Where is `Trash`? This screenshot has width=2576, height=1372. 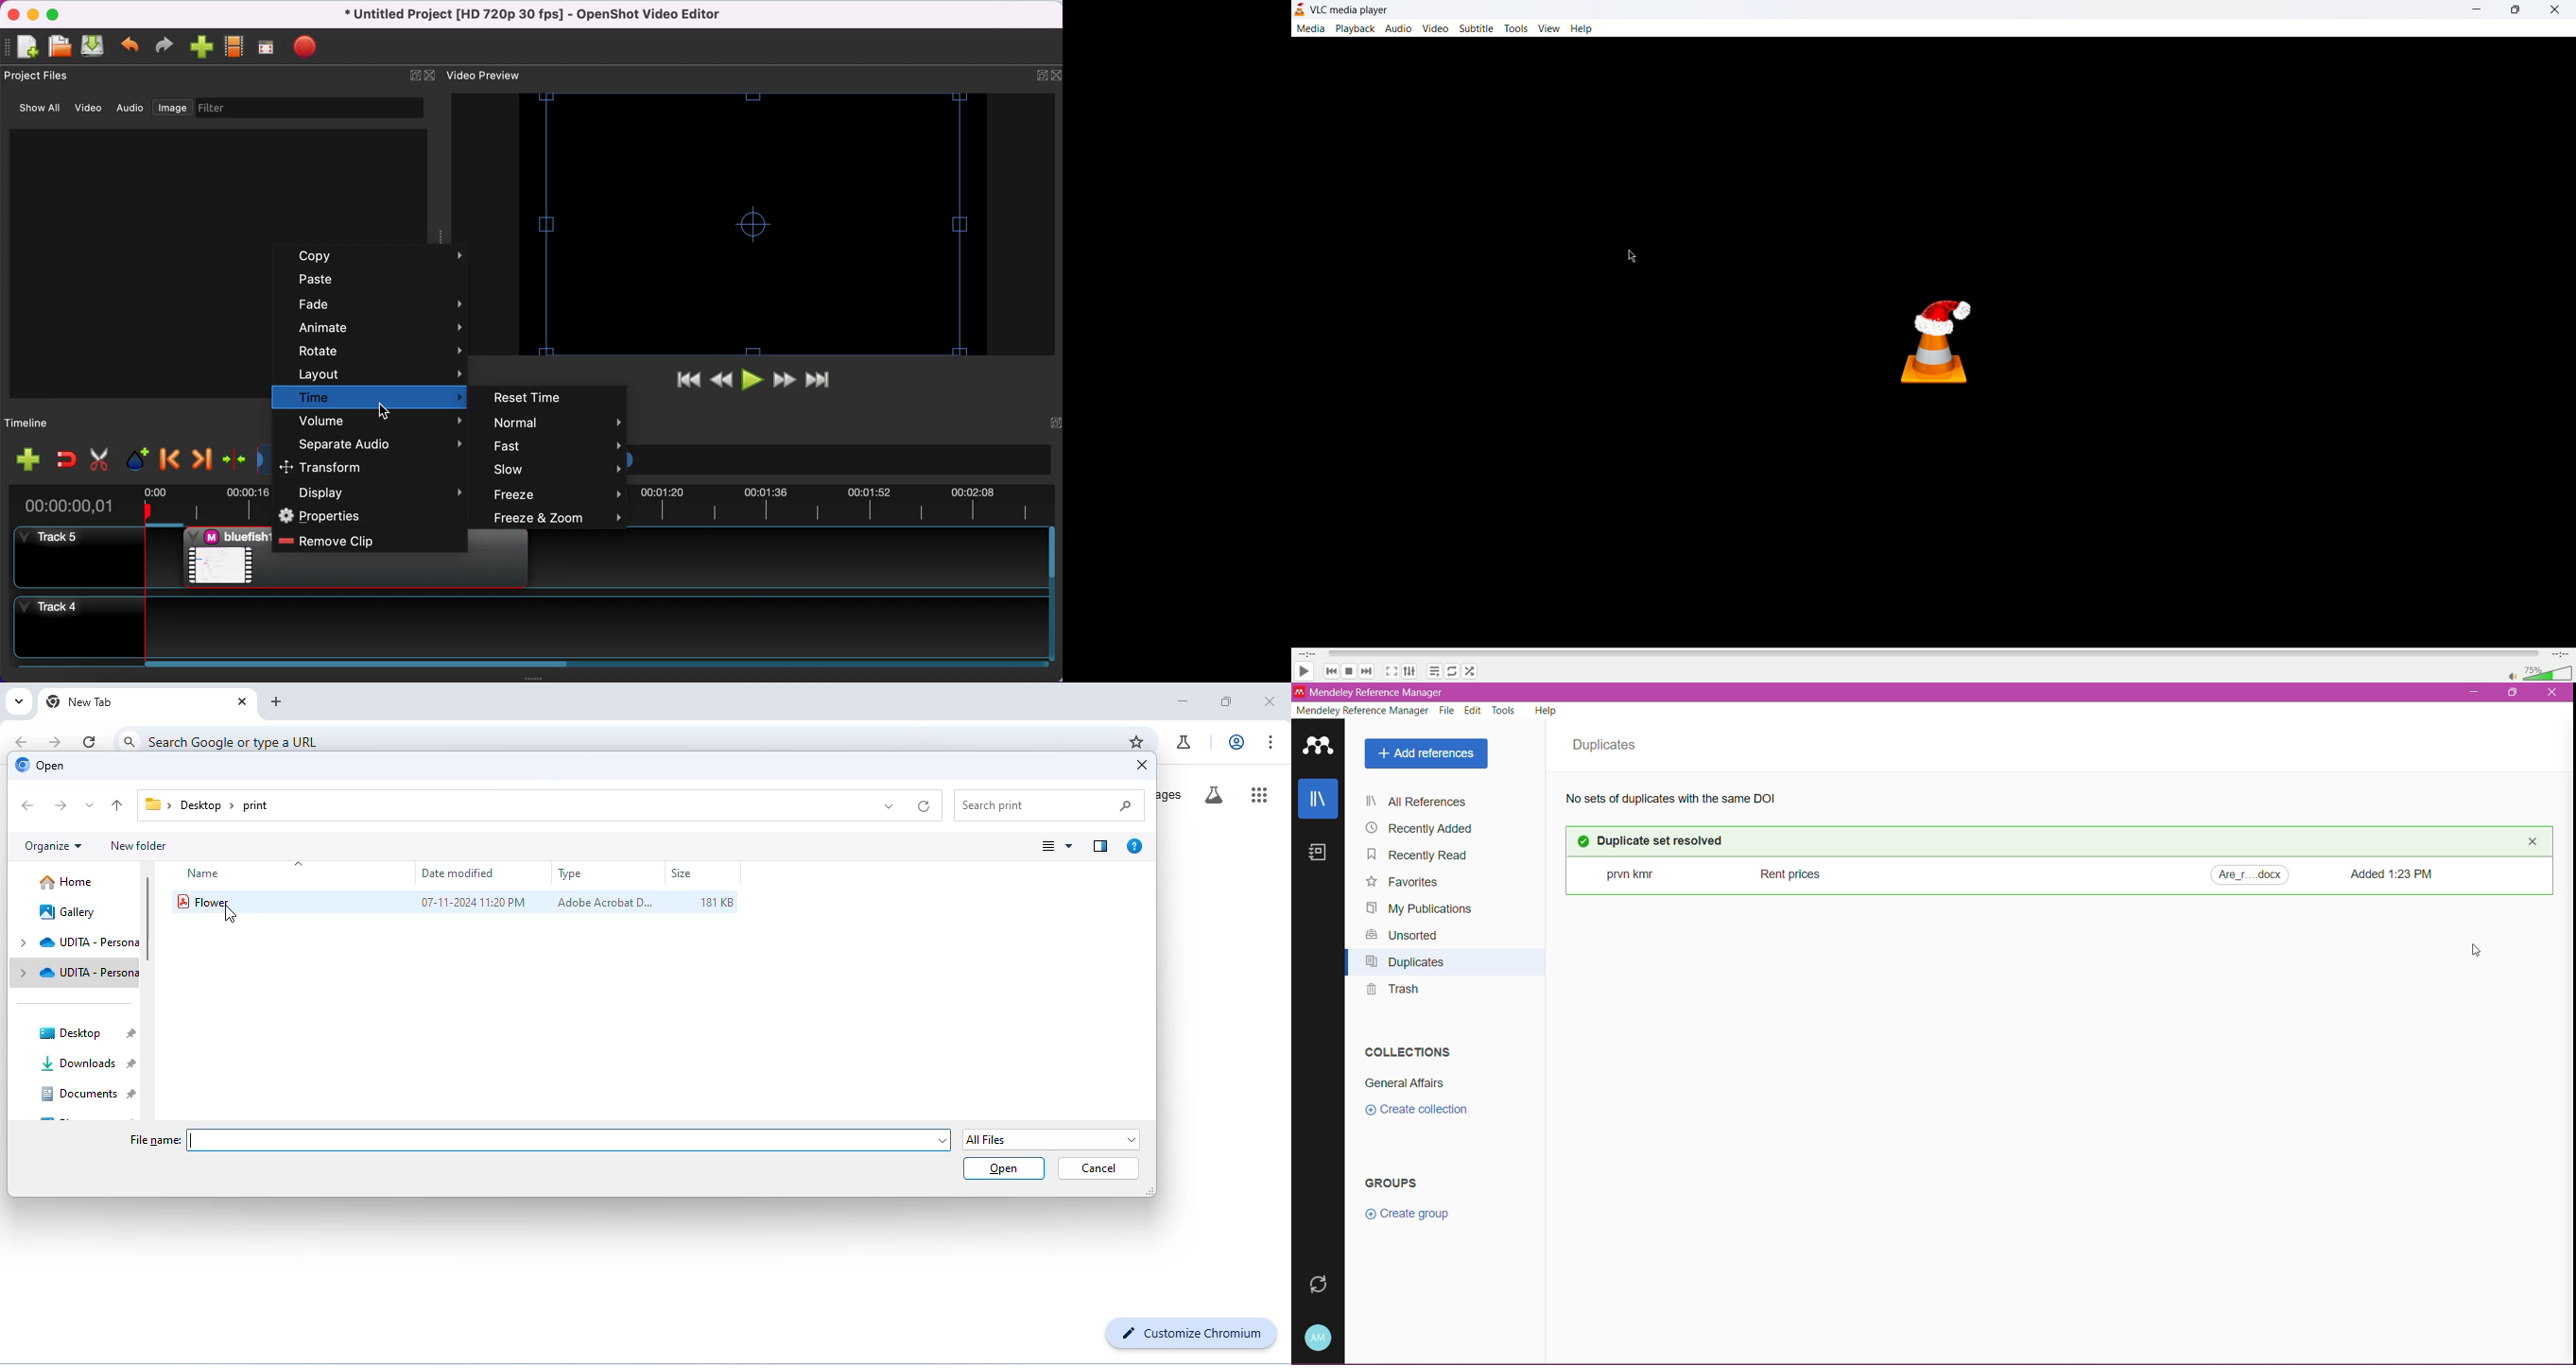 Trash is located at coordinates (1392, 992).